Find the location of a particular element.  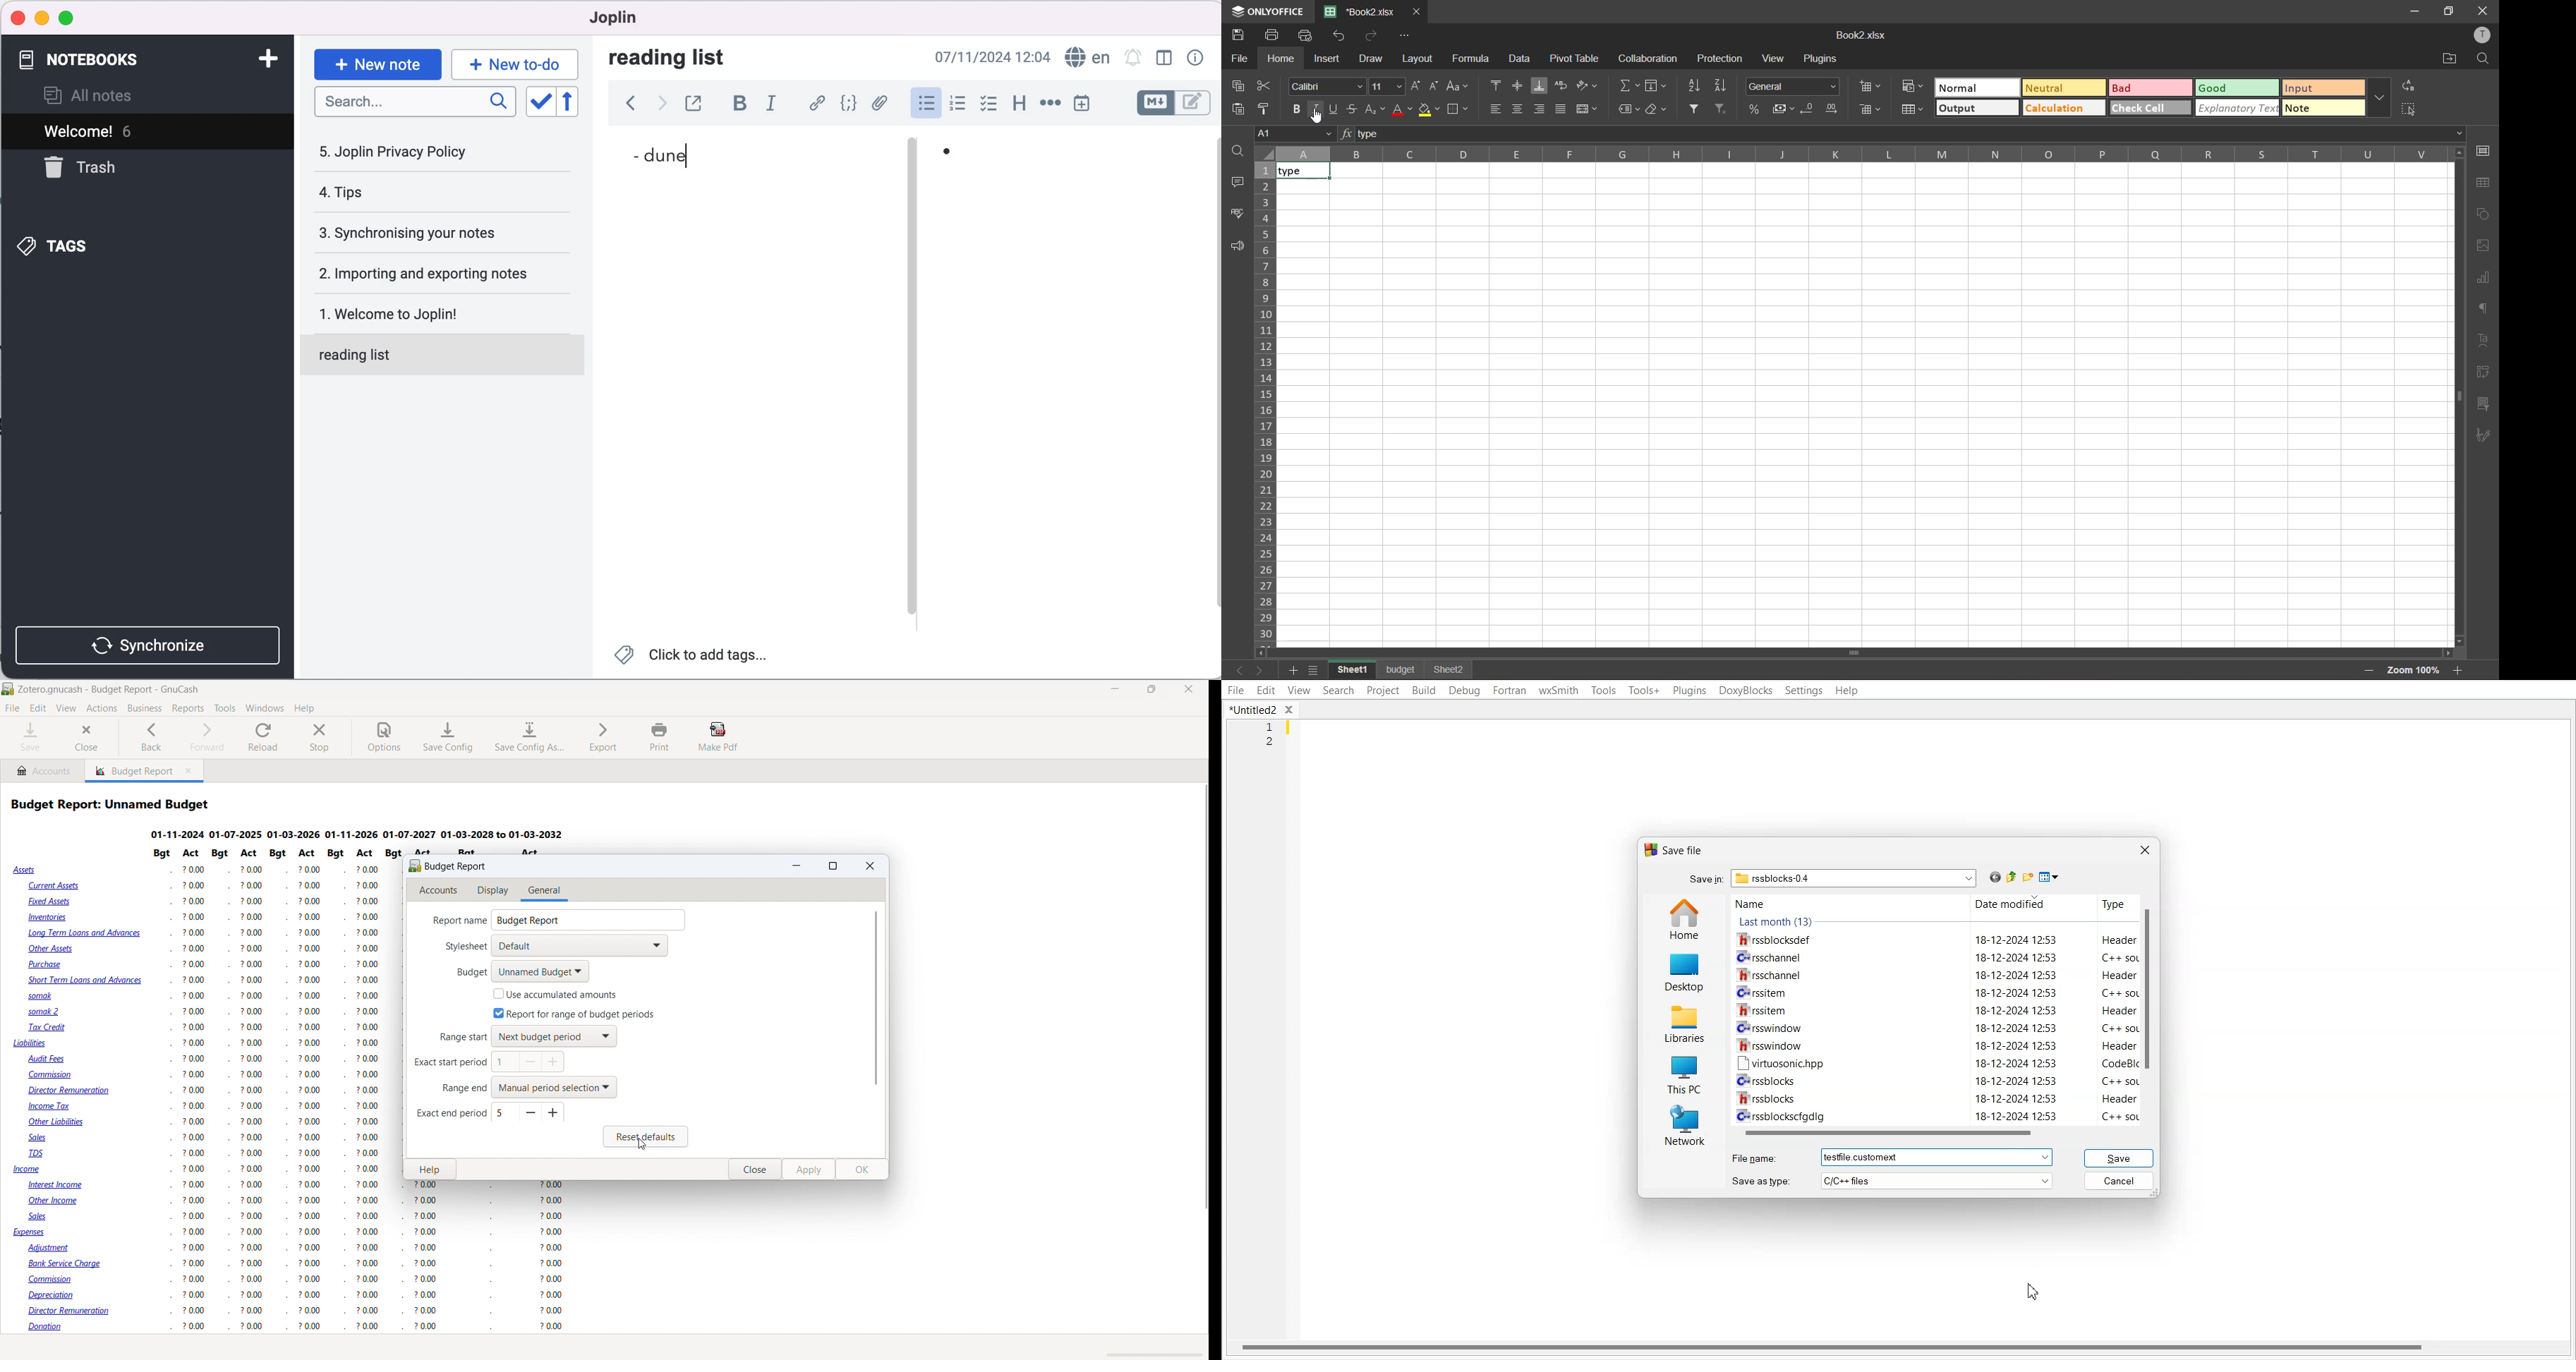

copy is located at coordinates (1239, 84).